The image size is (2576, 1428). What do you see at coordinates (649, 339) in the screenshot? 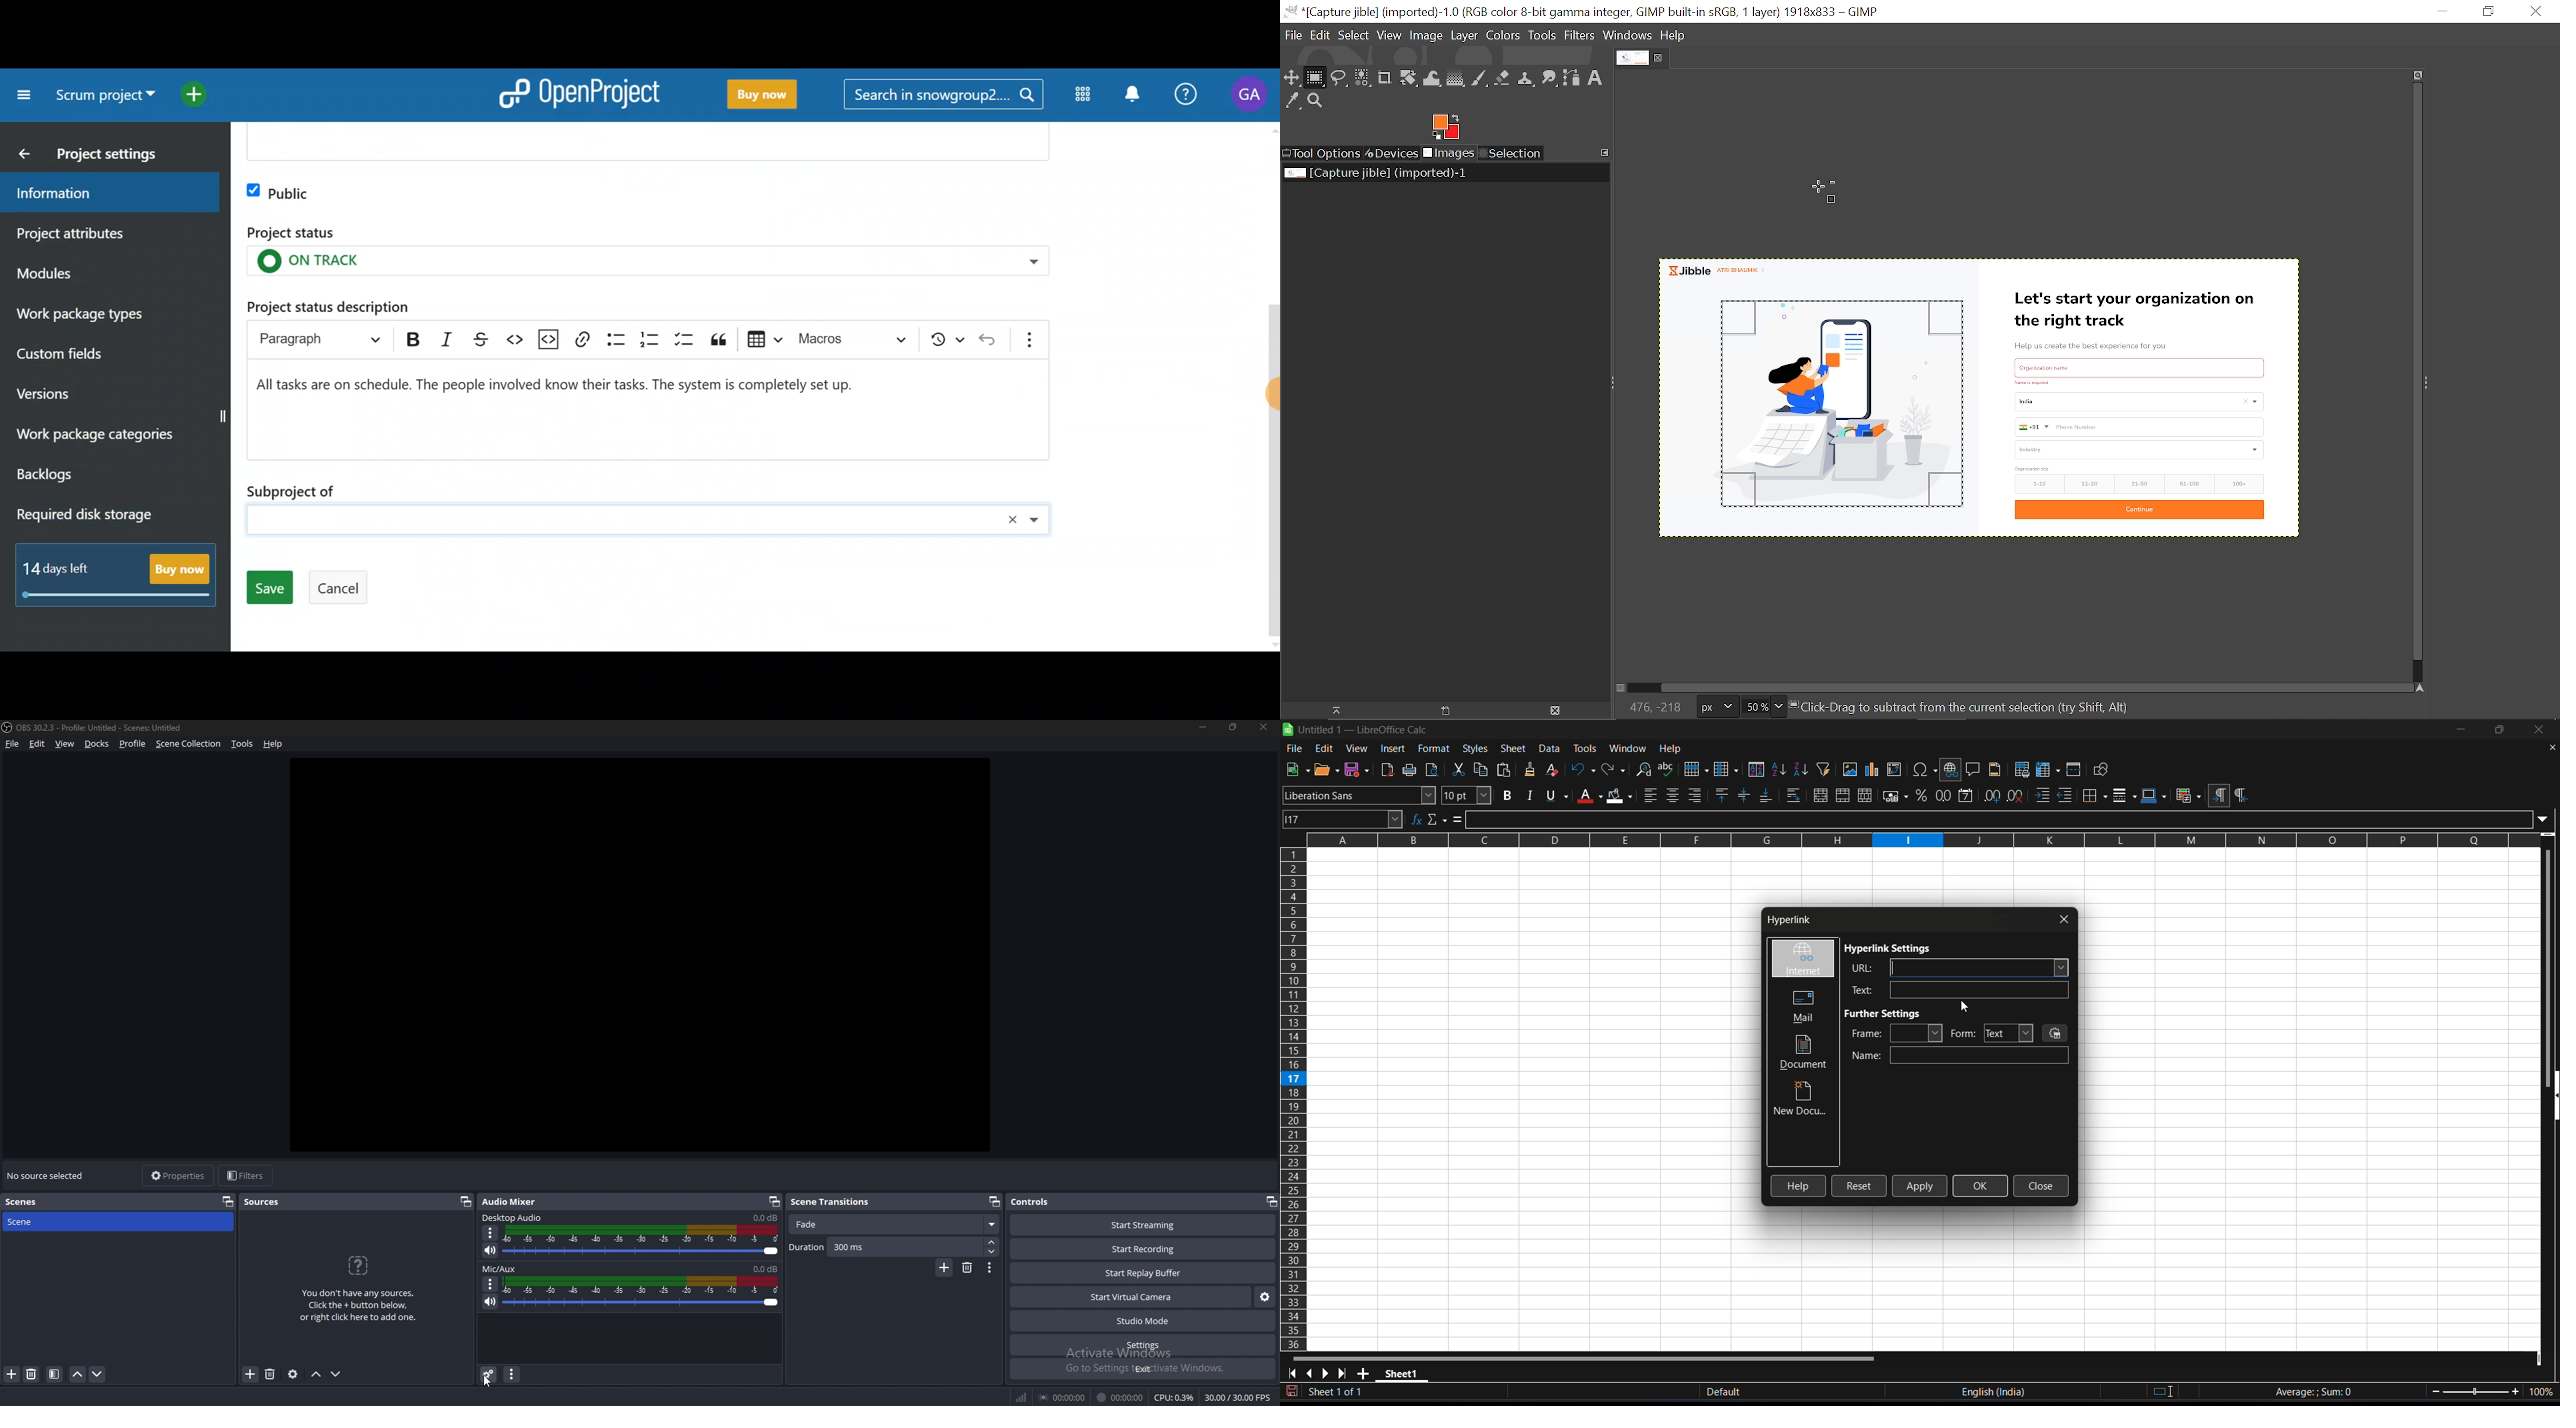
I see `Numbered list` at bounding box center [649, 339].